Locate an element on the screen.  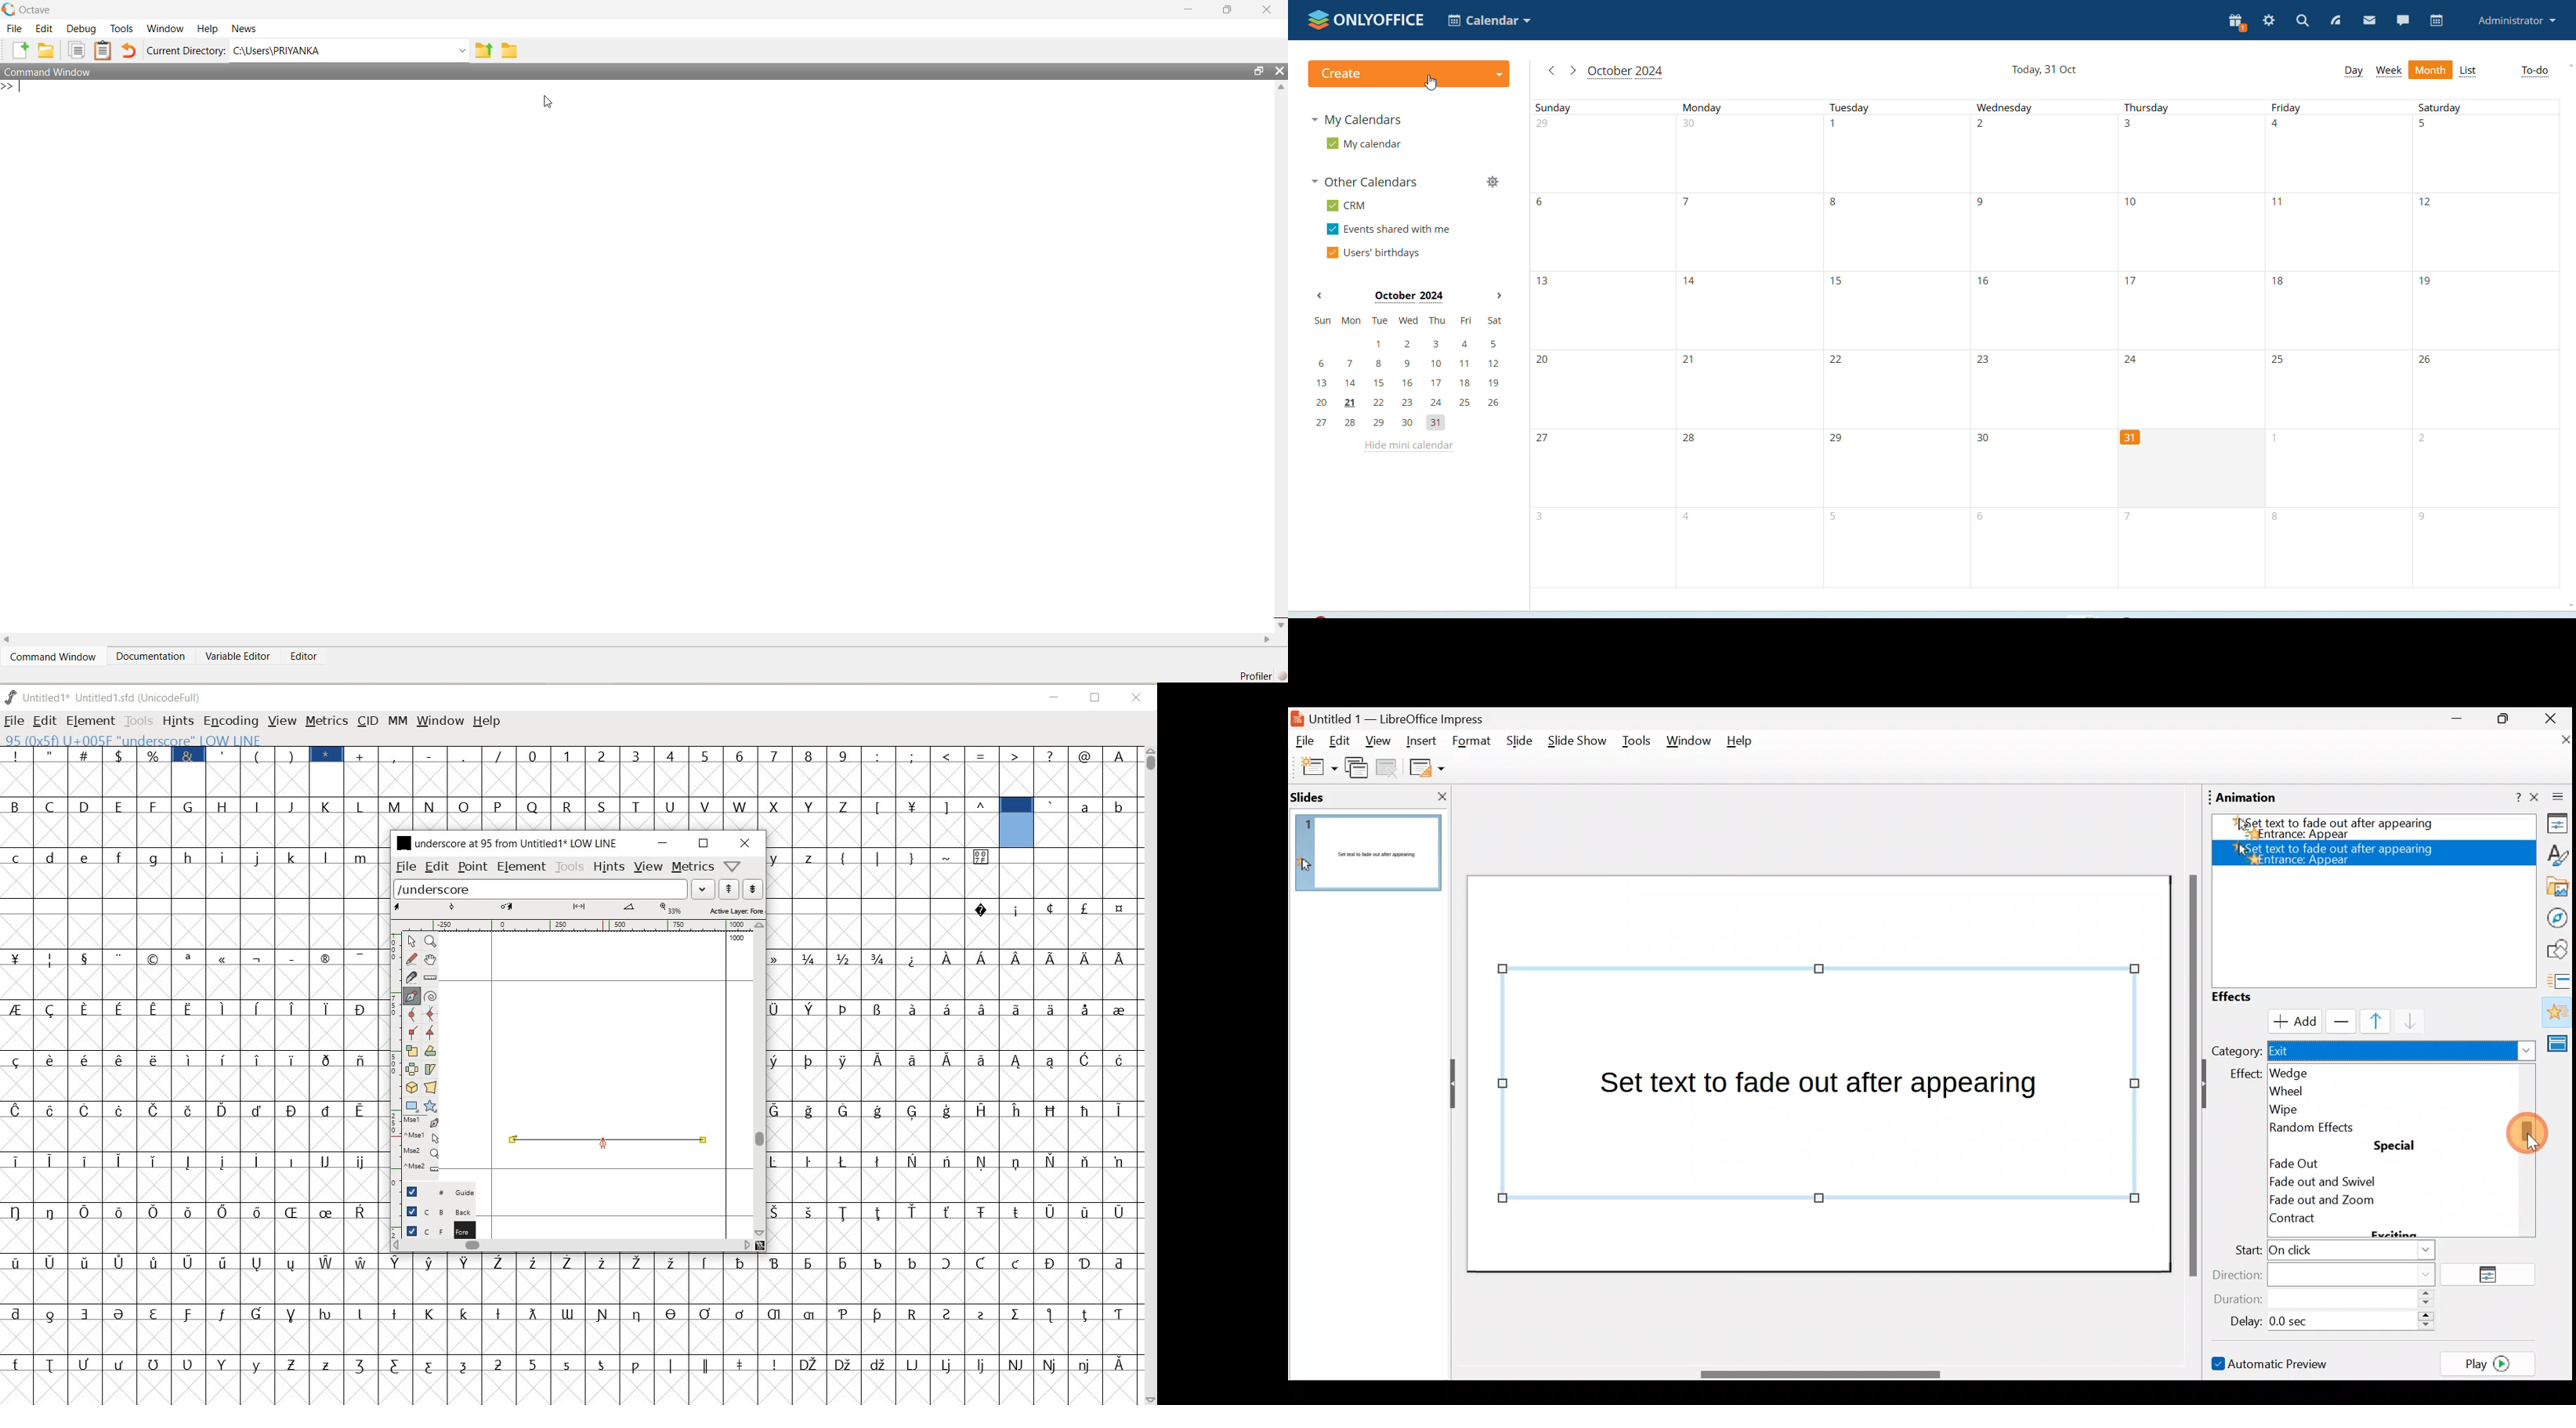
new line is located at coordinates (12, 87).